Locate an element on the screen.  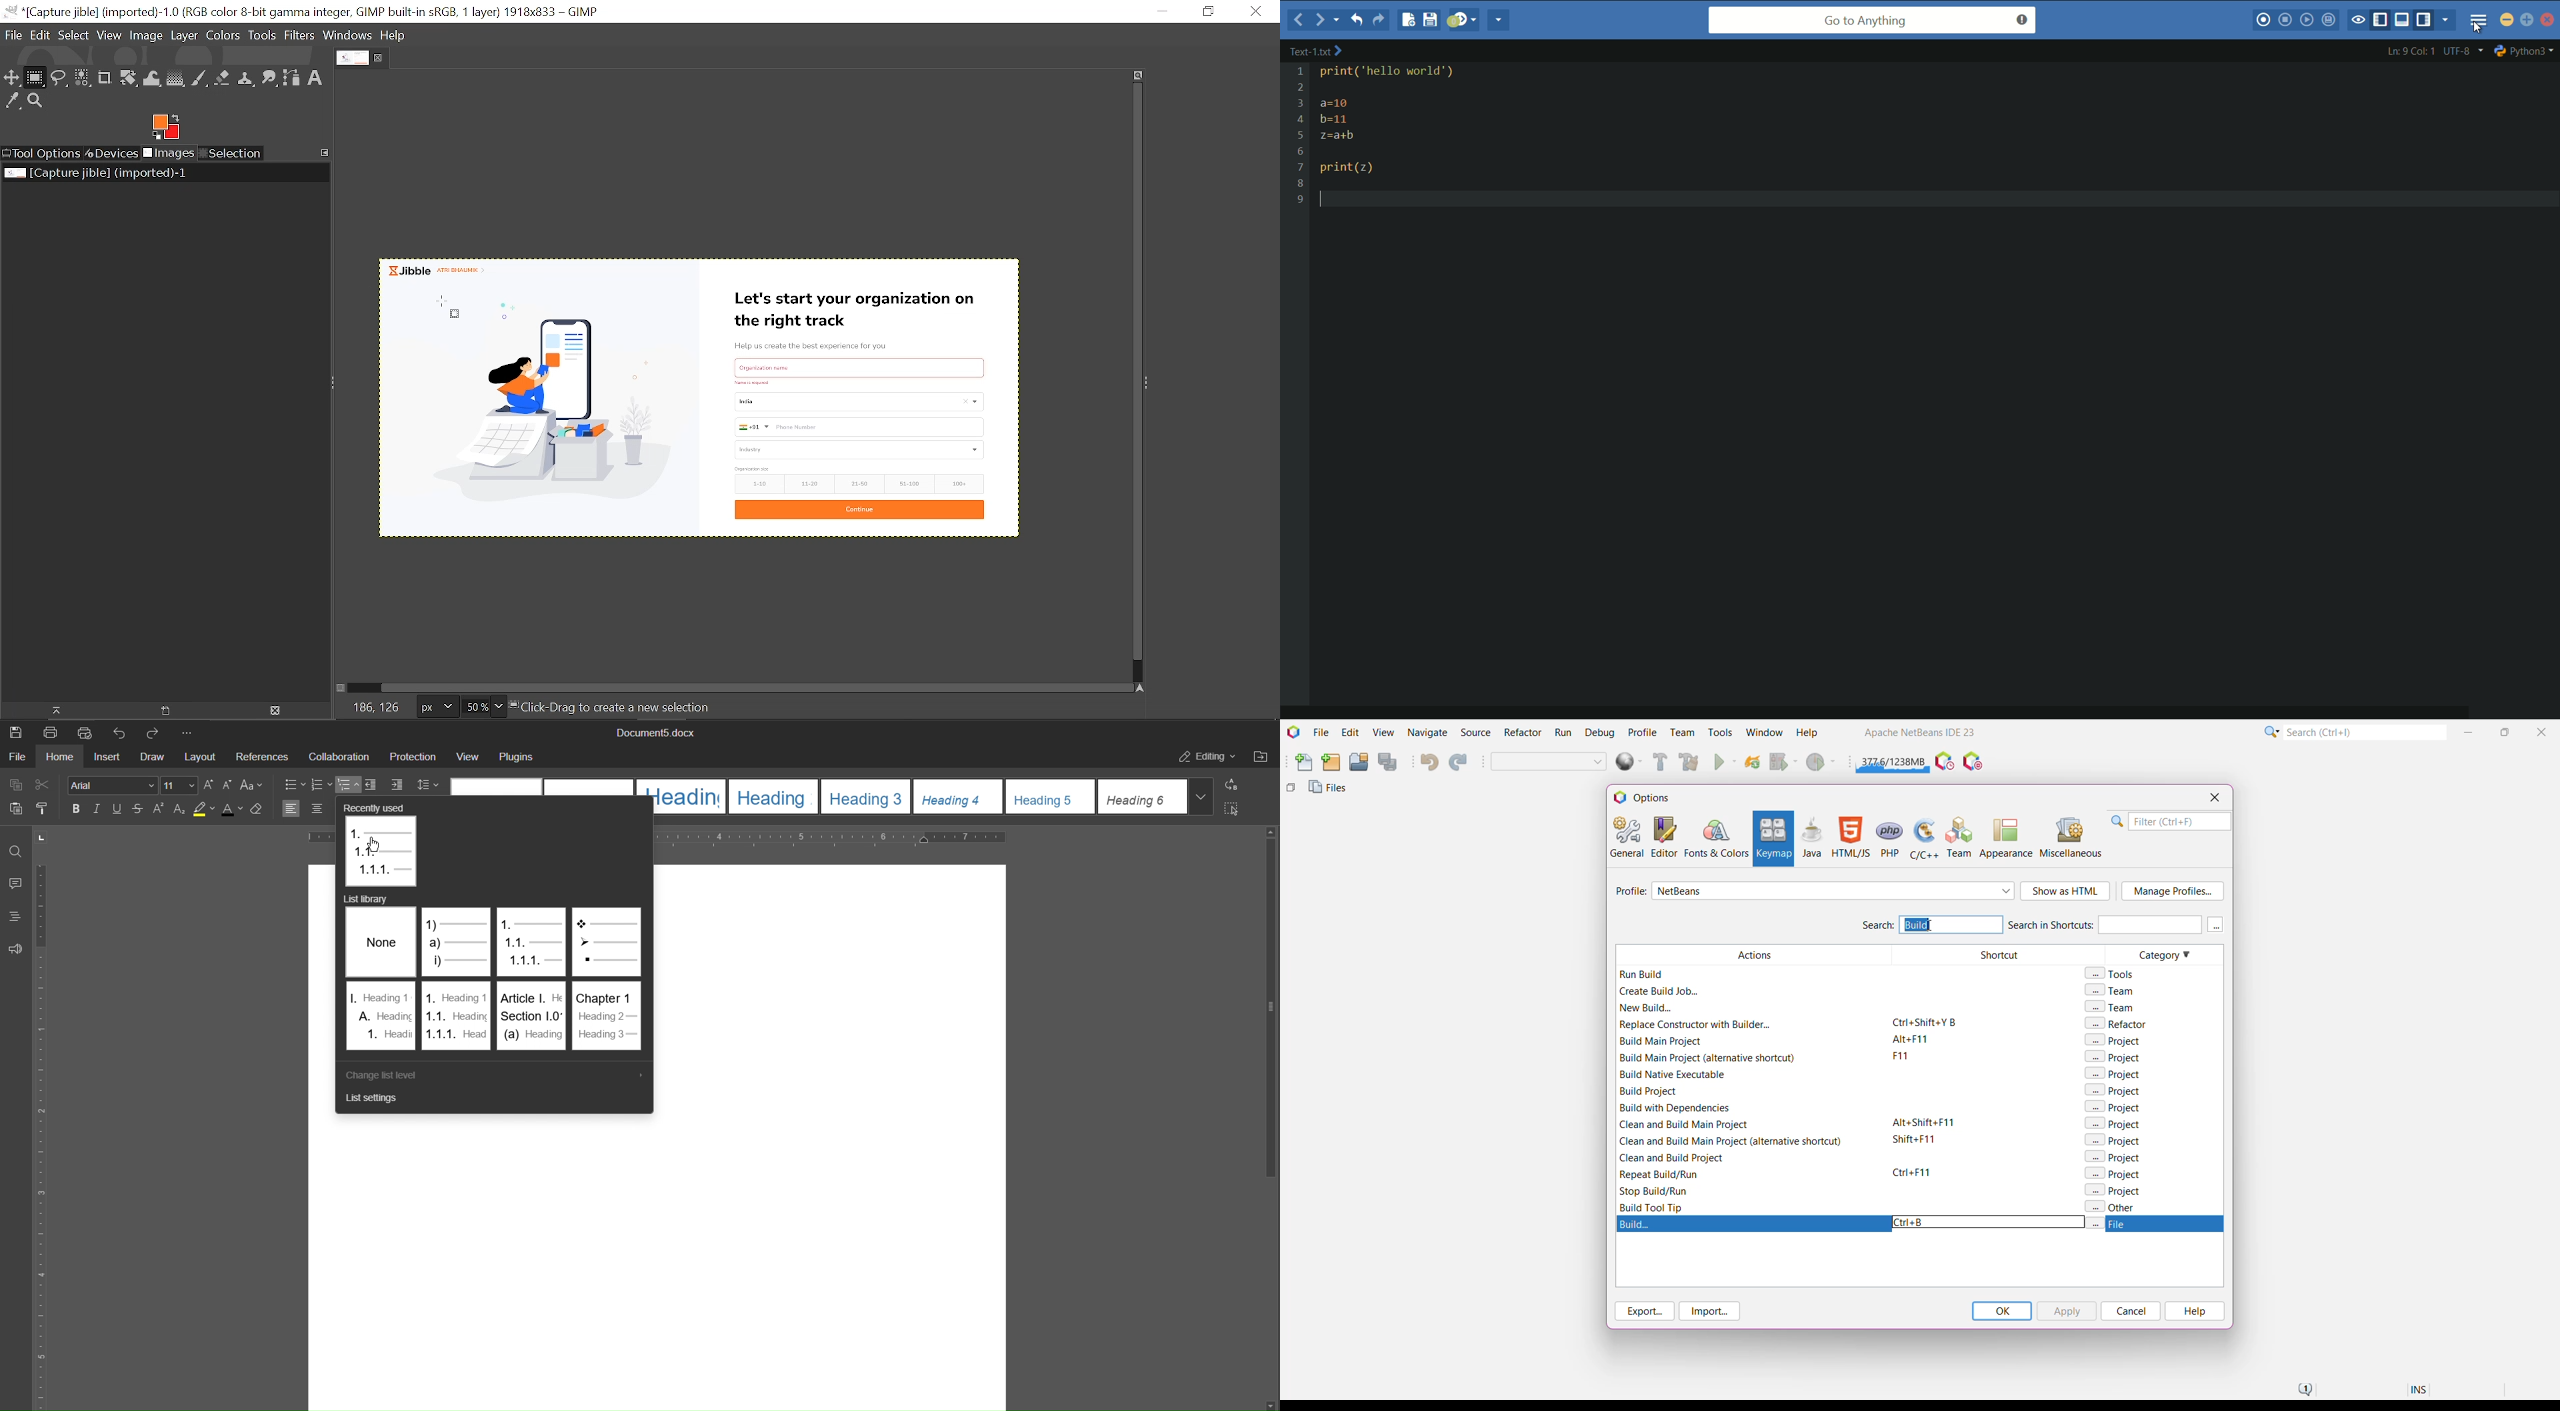
Select case is located at coordinates (254, 785).